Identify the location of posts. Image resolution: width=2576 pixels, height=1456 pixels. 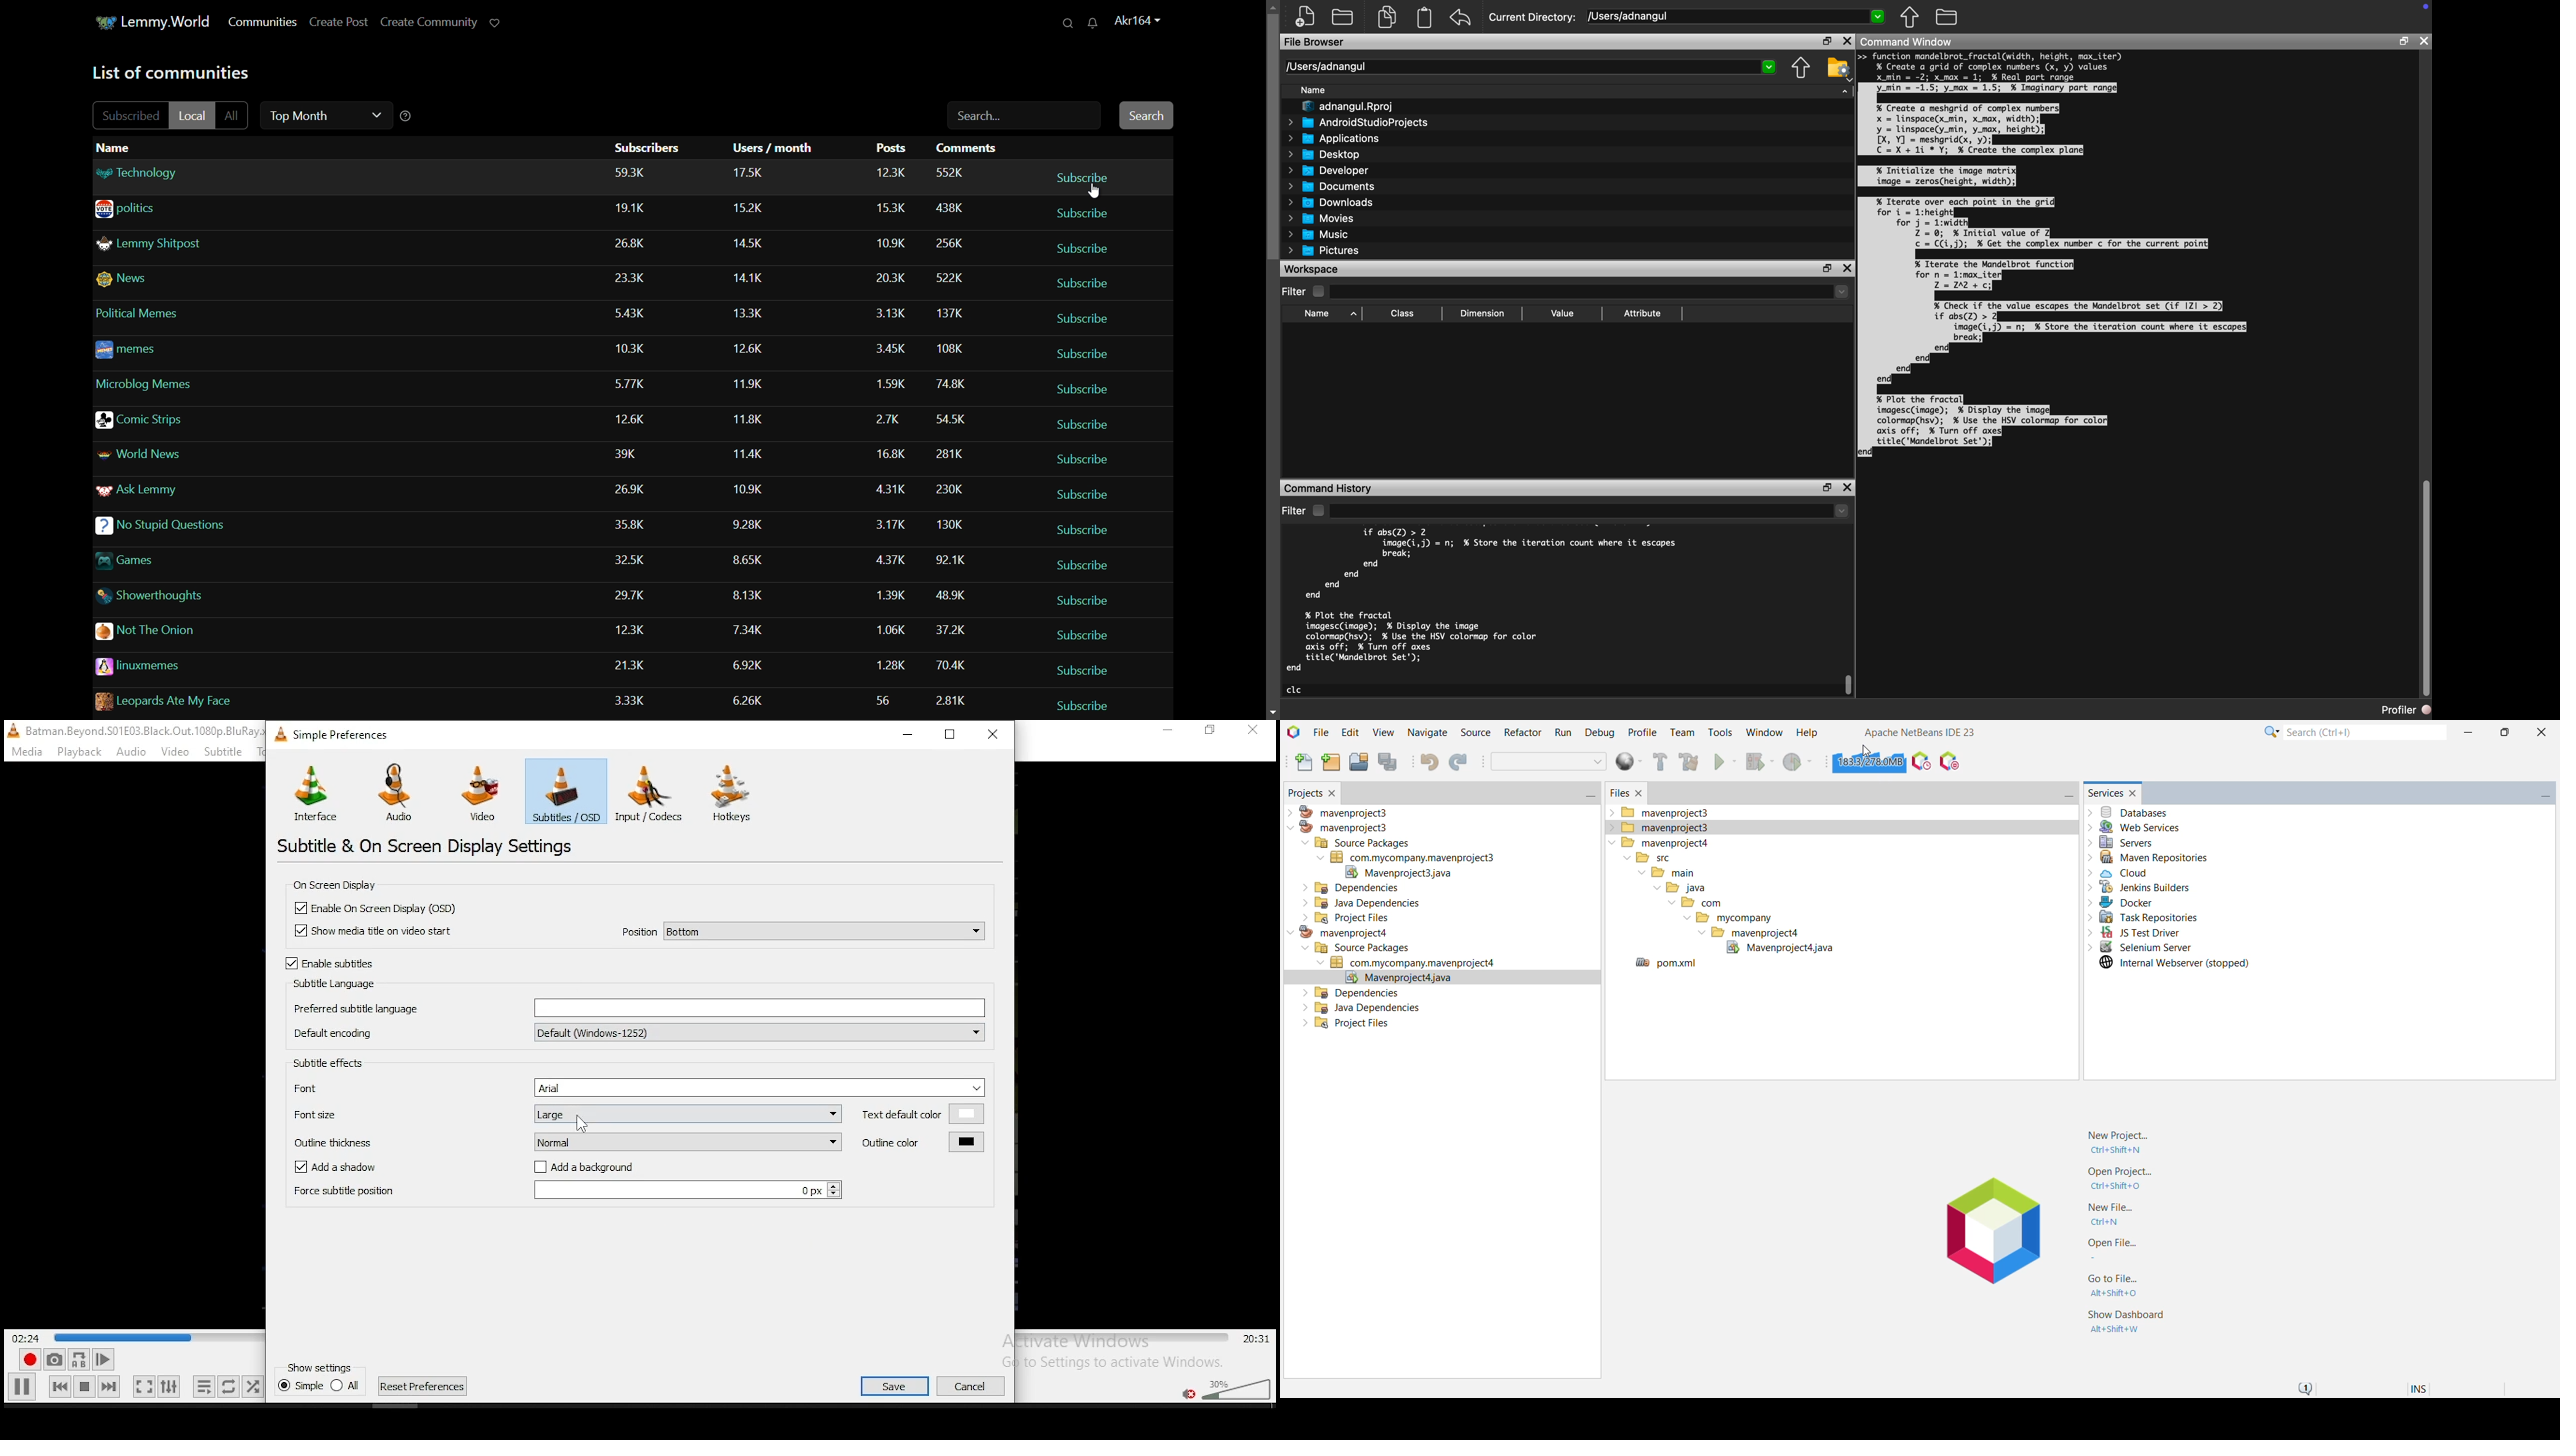
(888, 663).